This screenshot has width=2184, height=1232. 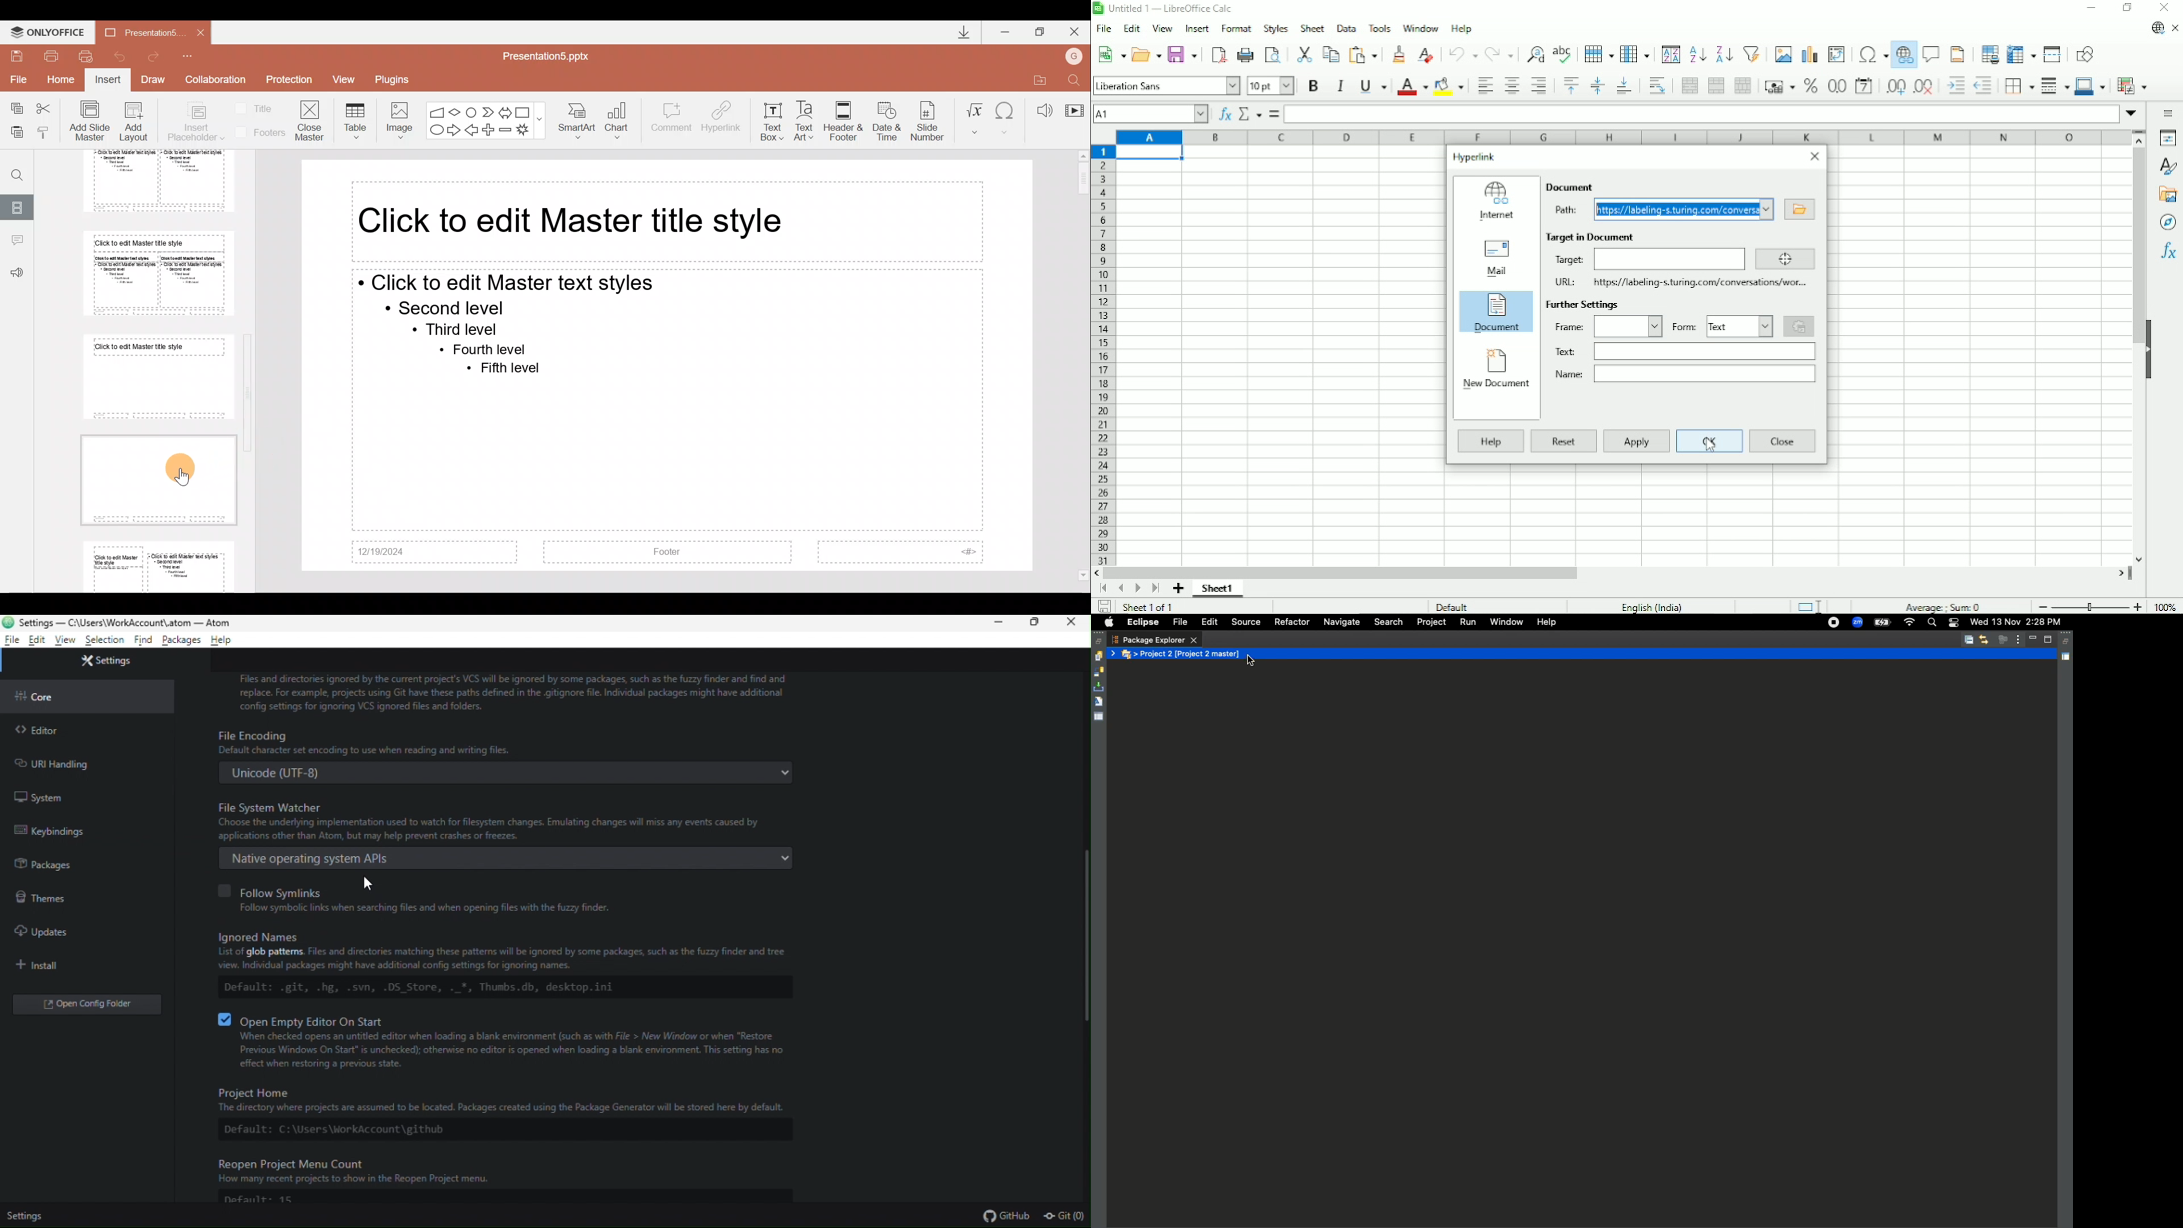 What do you see at coordinates (1495, 370) in the screenshot?
I see `New document` at bounding box center [1495, 370].